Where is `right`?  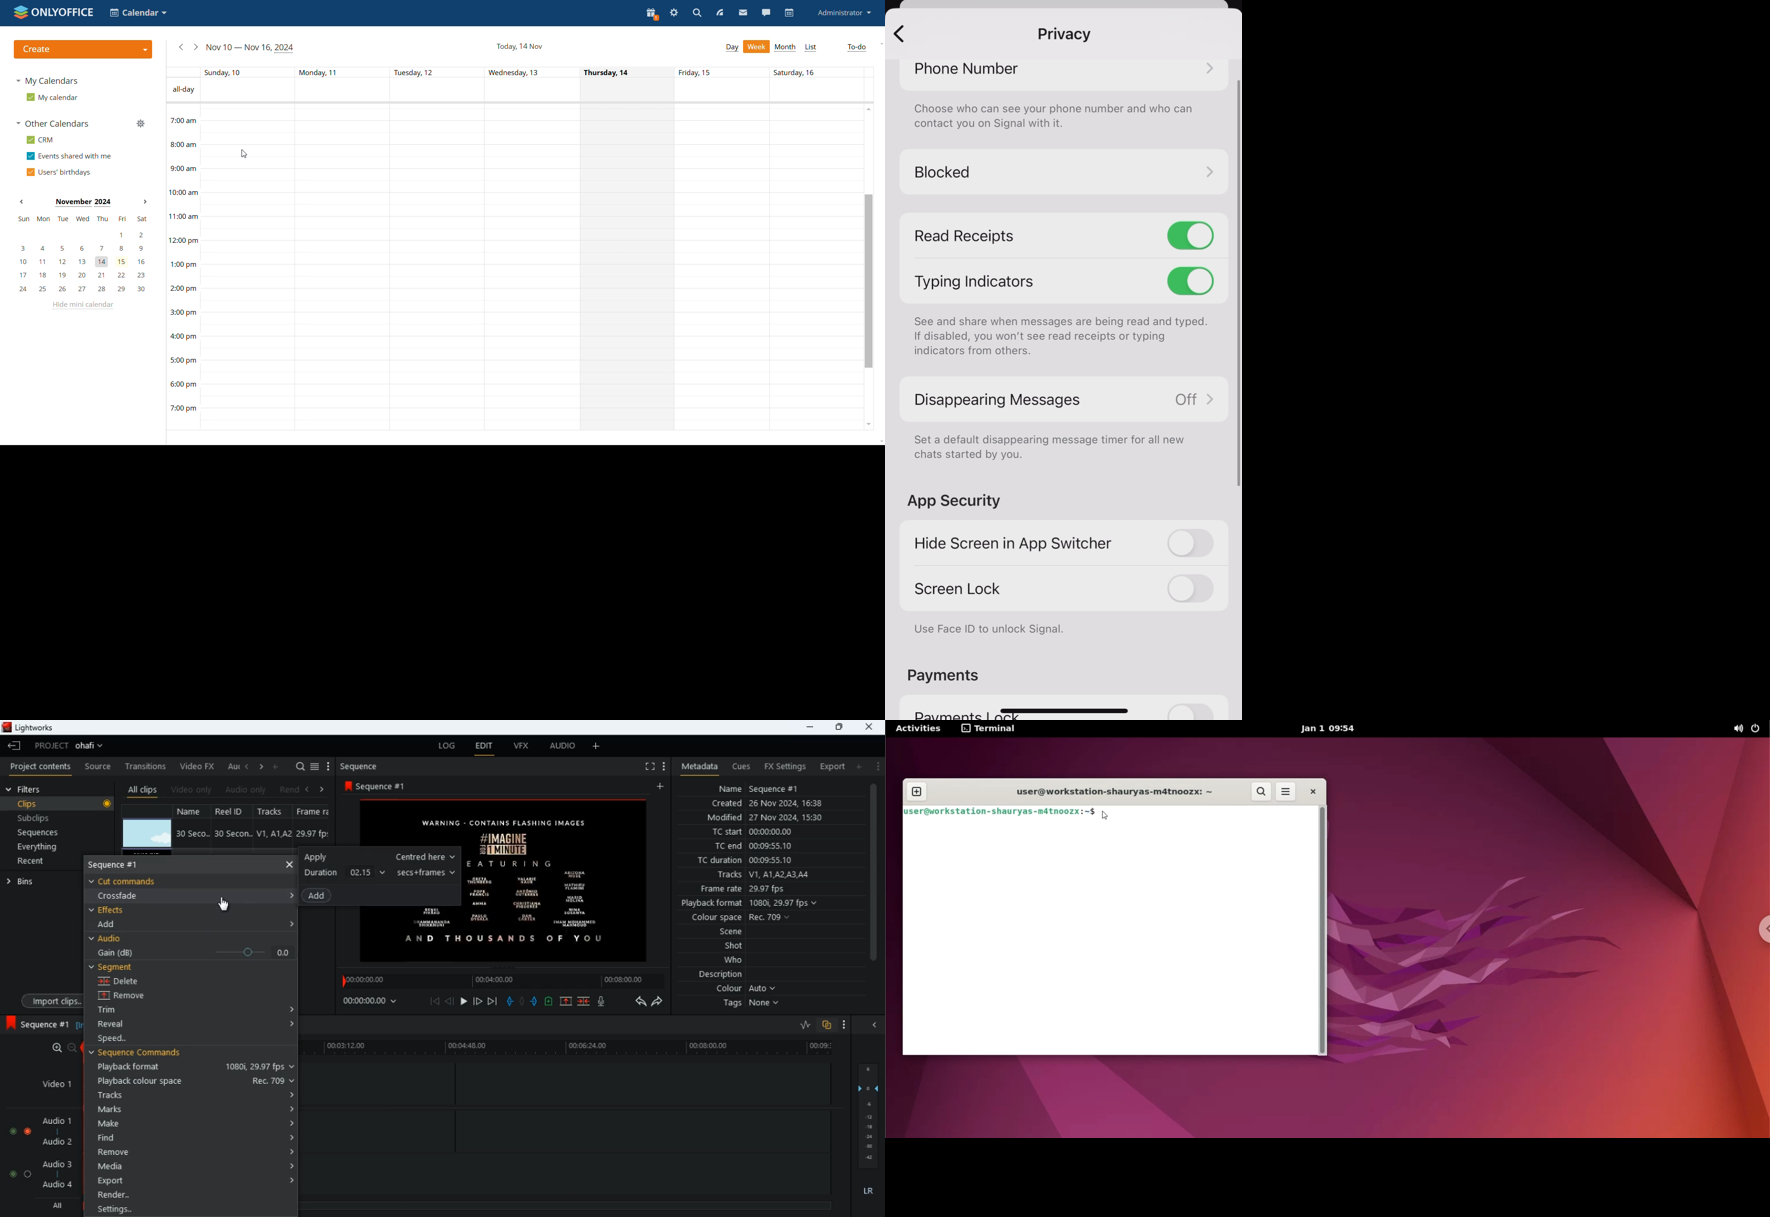
right is located at coordinates (261, 768).